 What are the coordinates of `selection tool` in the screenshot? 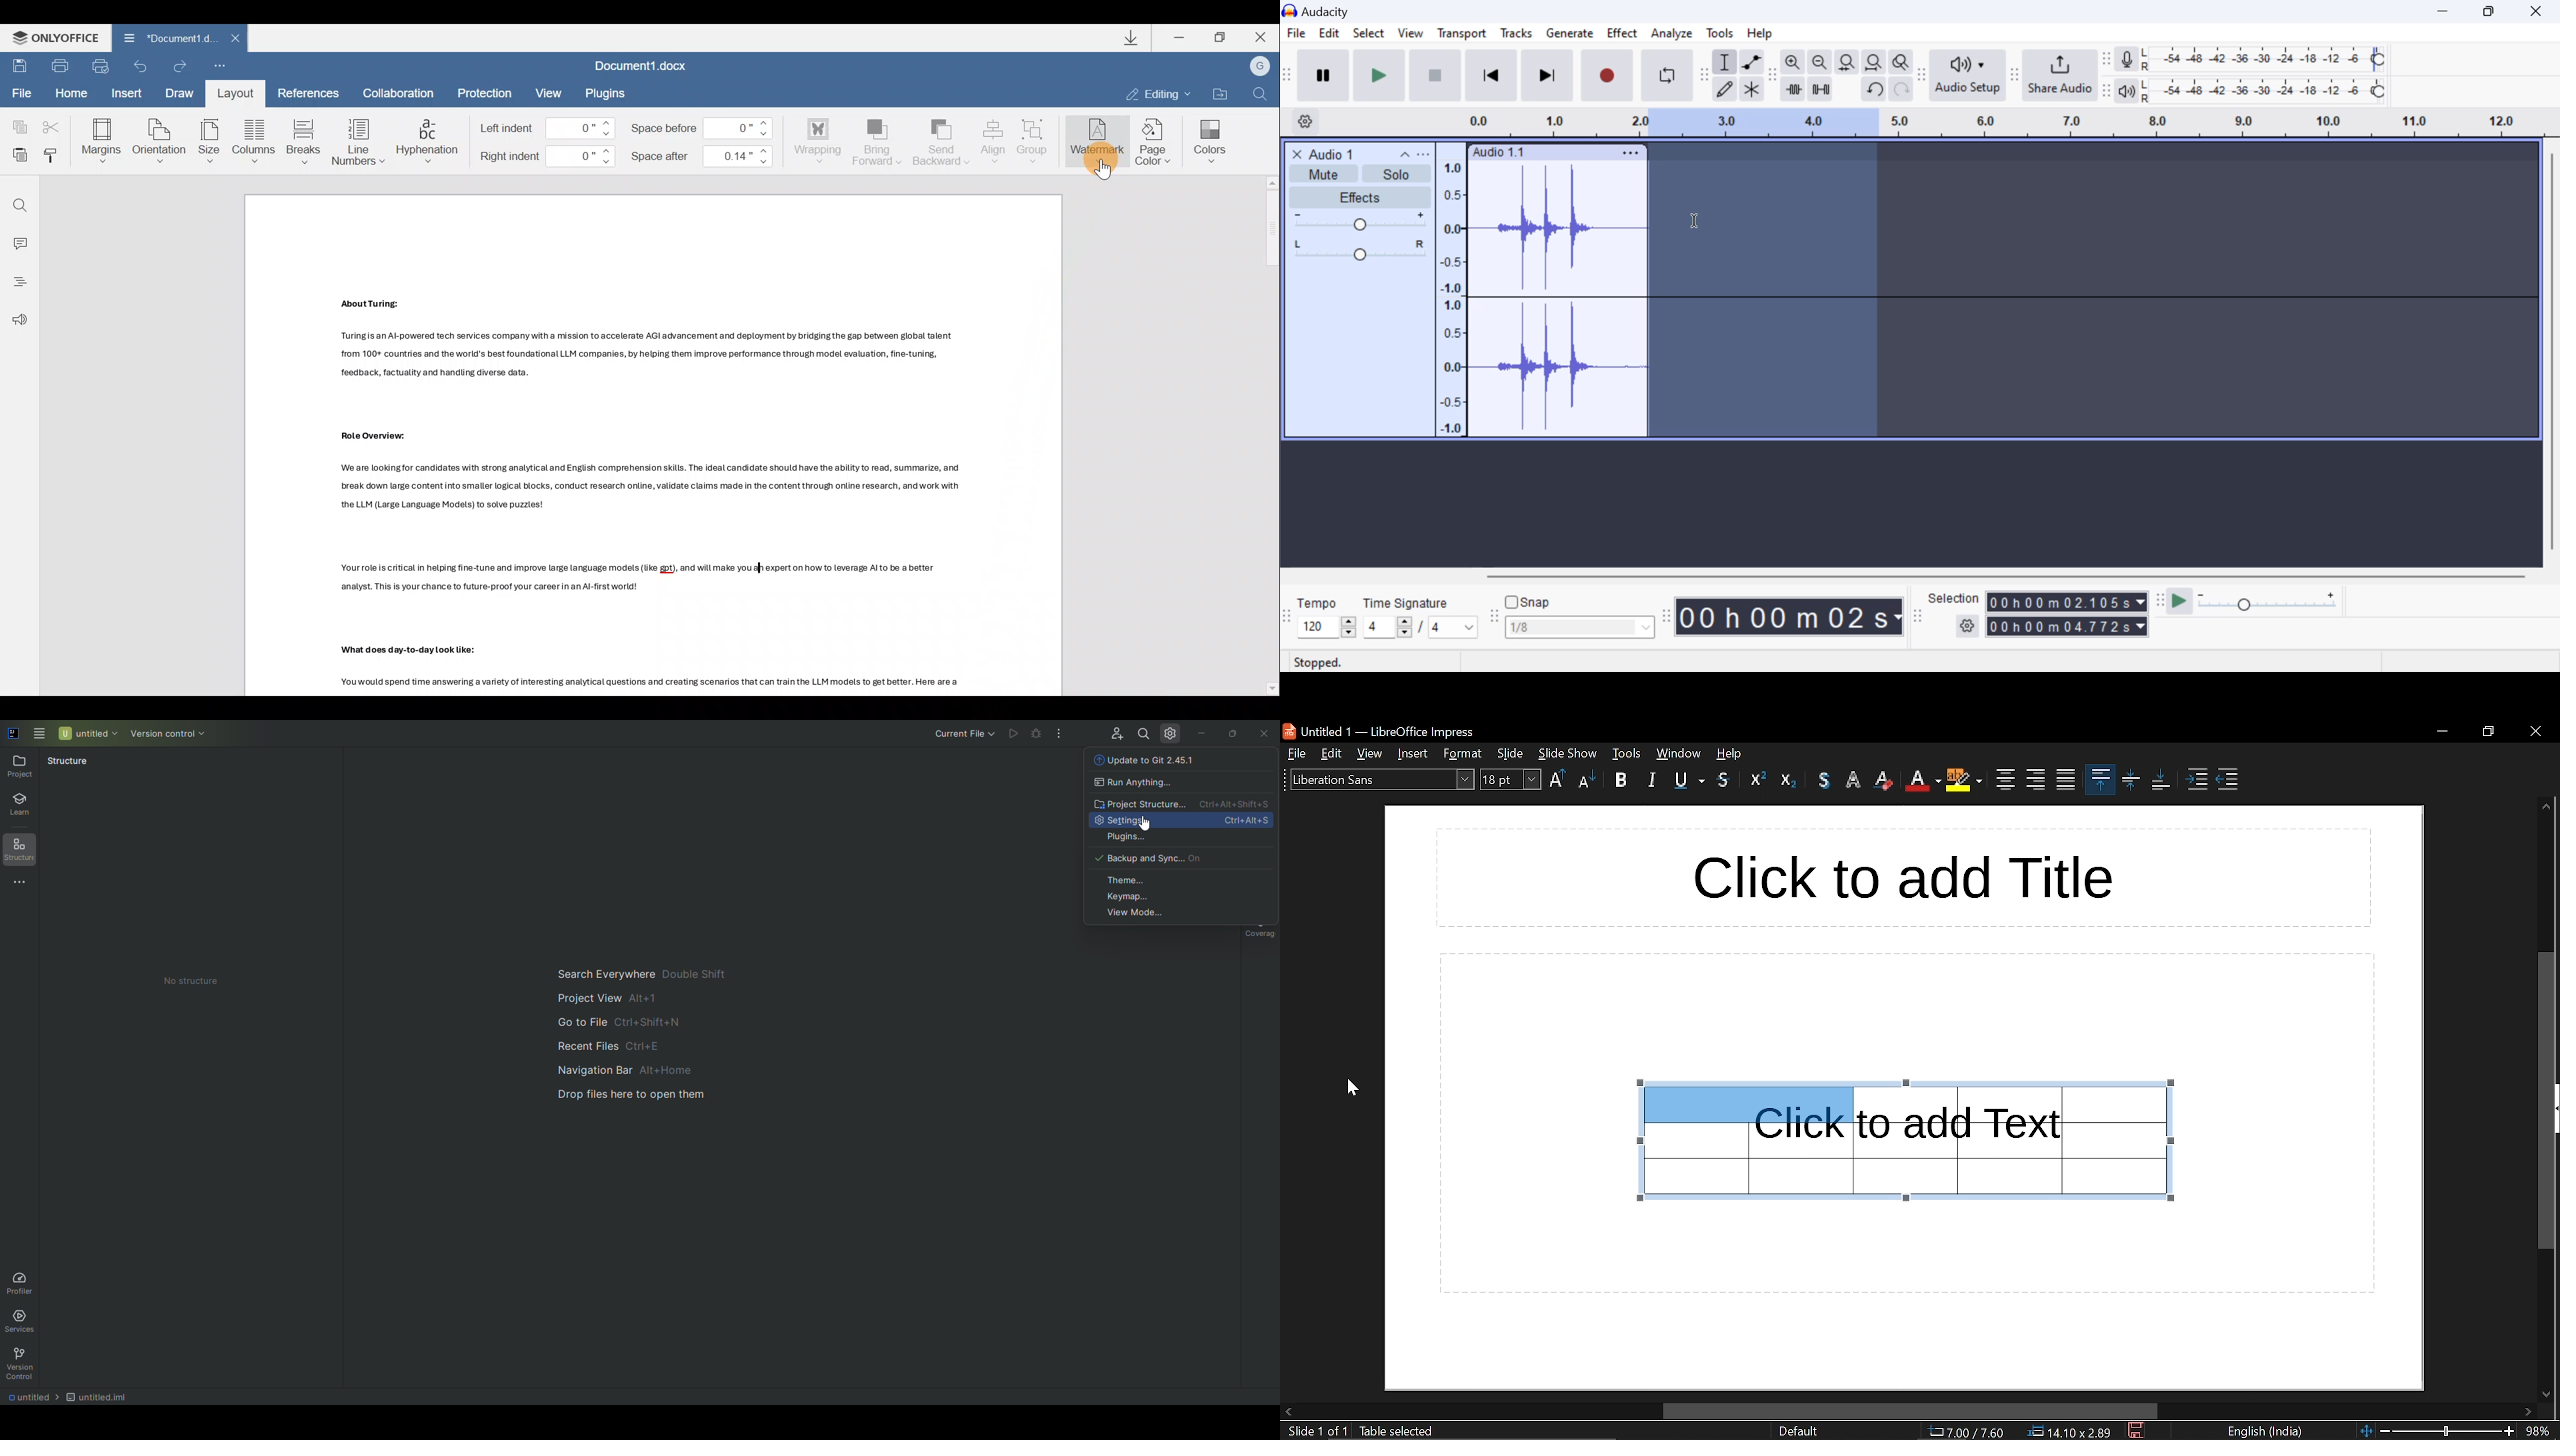 It's located at (1726, 64).